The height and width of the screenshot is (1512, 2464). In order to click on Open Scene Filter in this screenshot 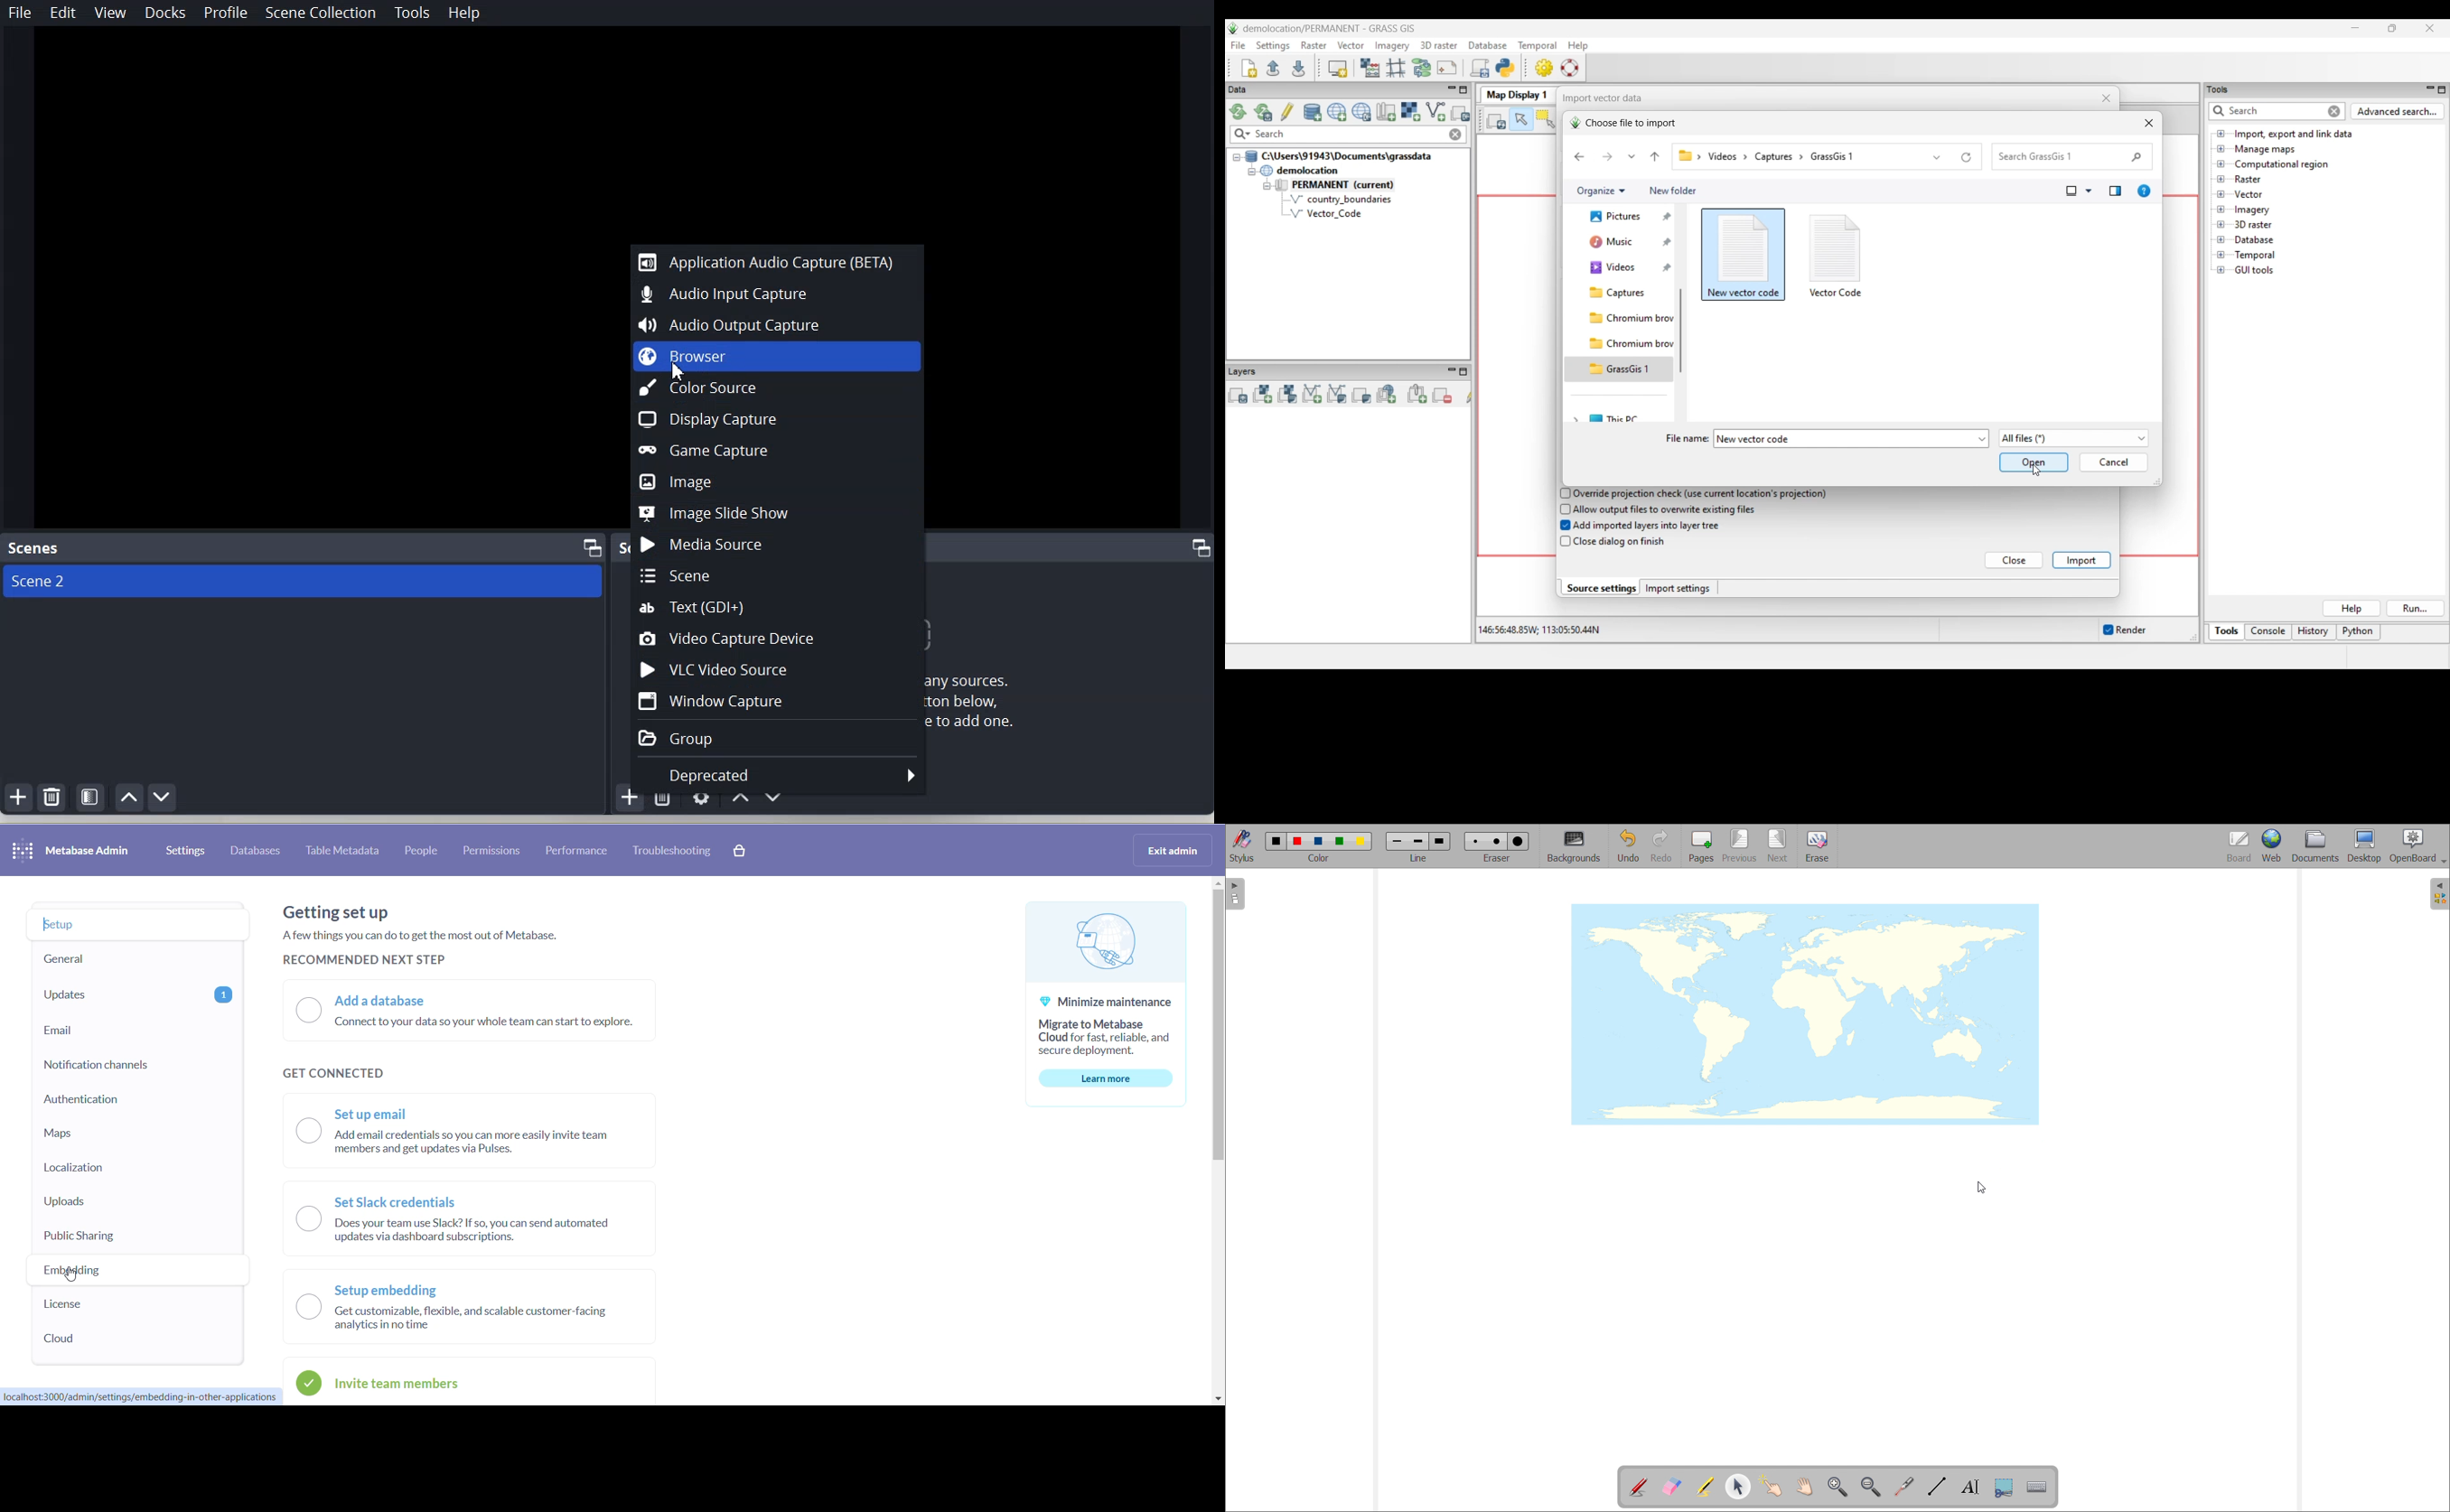, I will do `click(91, 796)`.